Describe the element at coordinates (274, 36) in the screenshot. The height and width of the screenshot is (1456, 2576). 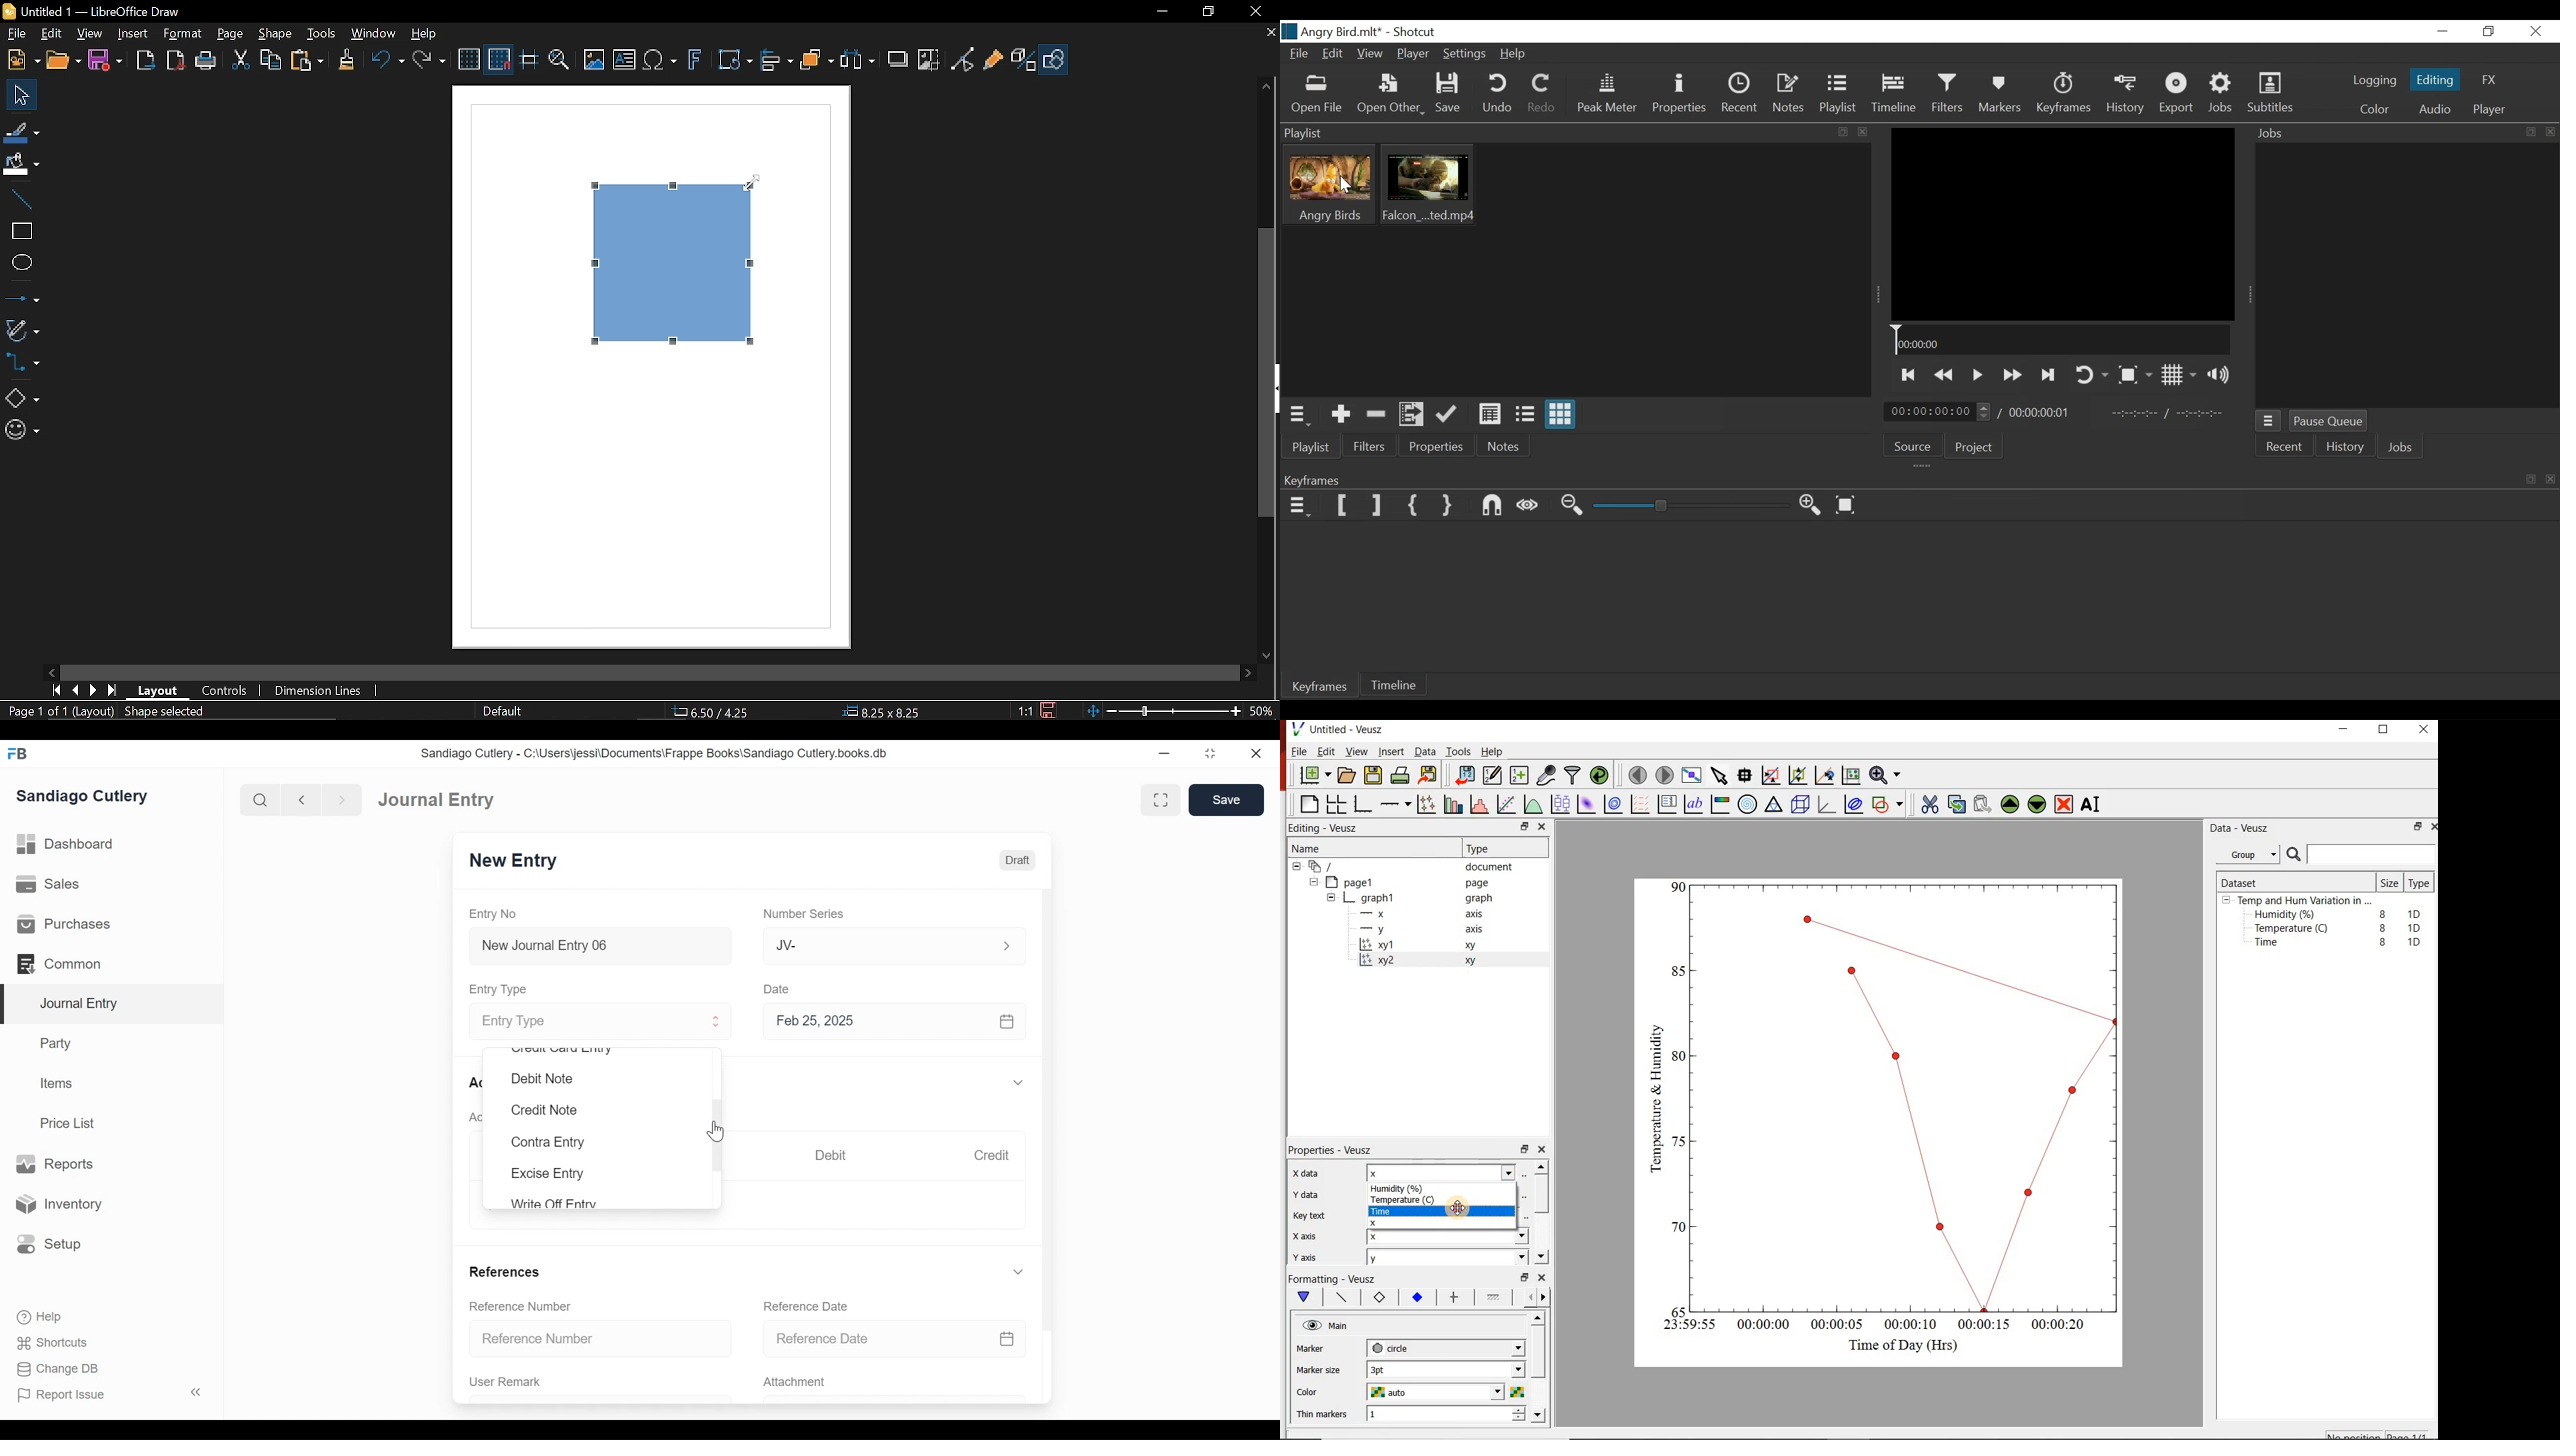
I see `Shape` at that location.